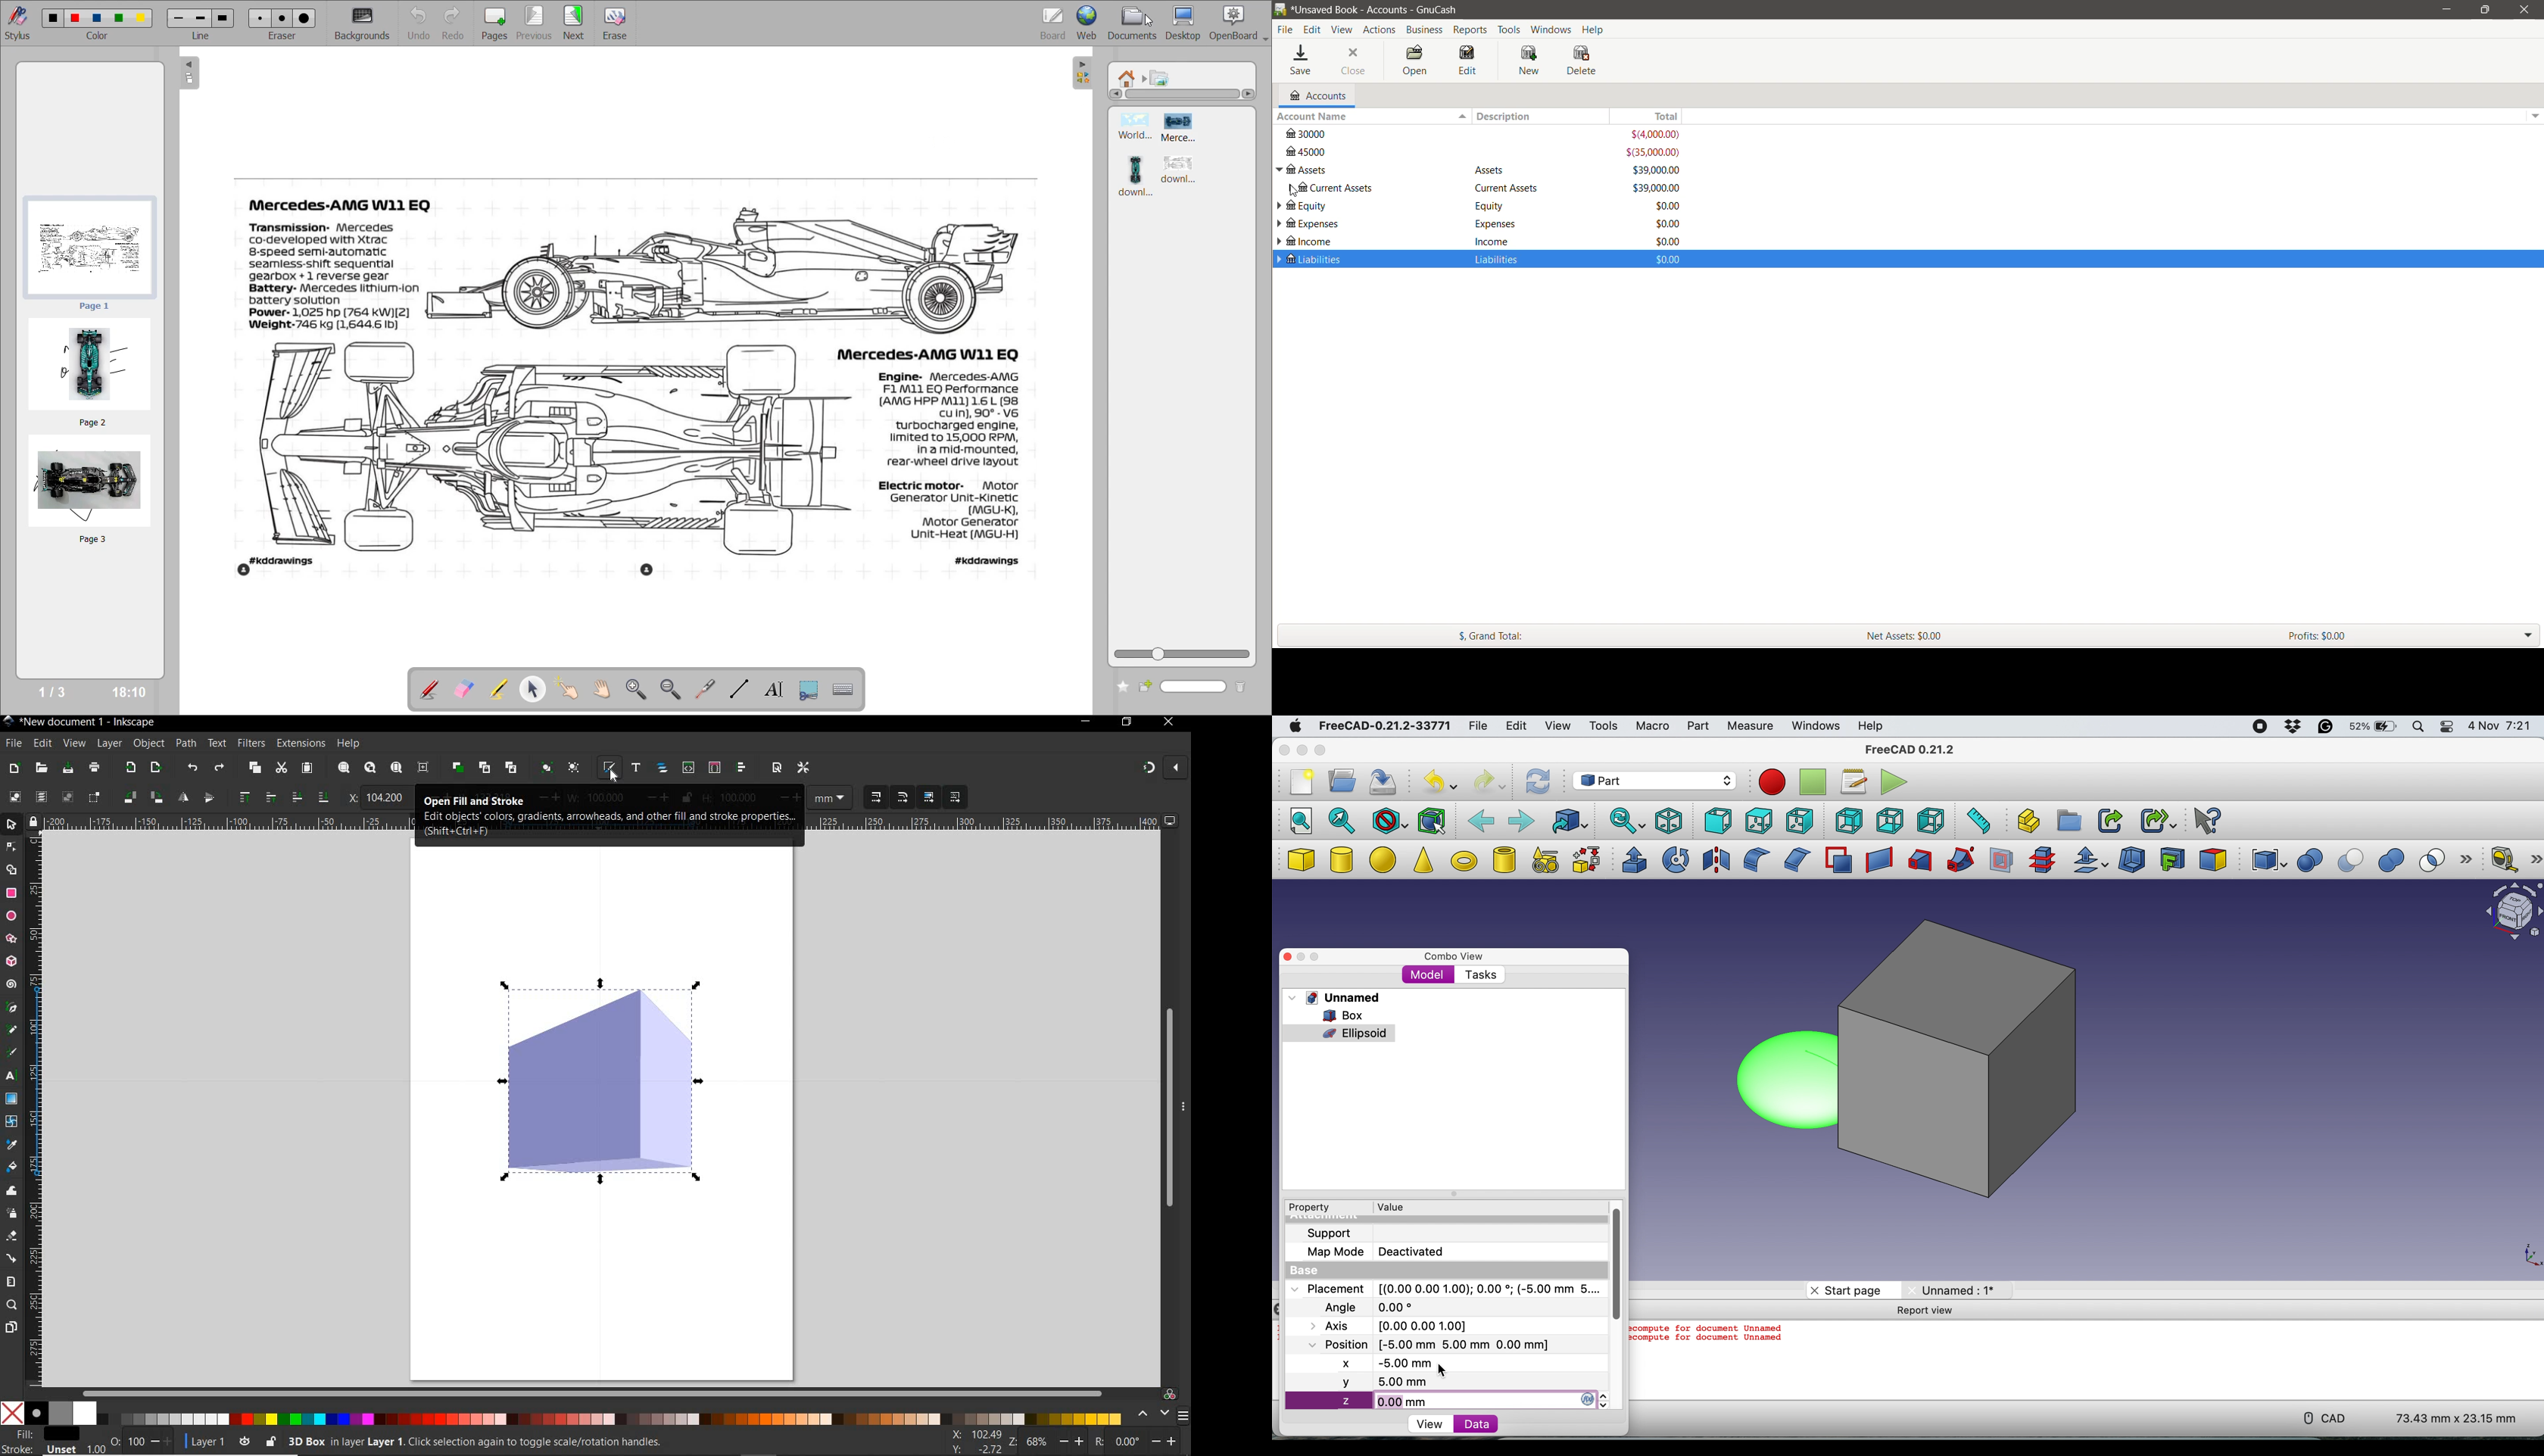  I want to click on Unnamed: 1*, so click(1953, 1290).